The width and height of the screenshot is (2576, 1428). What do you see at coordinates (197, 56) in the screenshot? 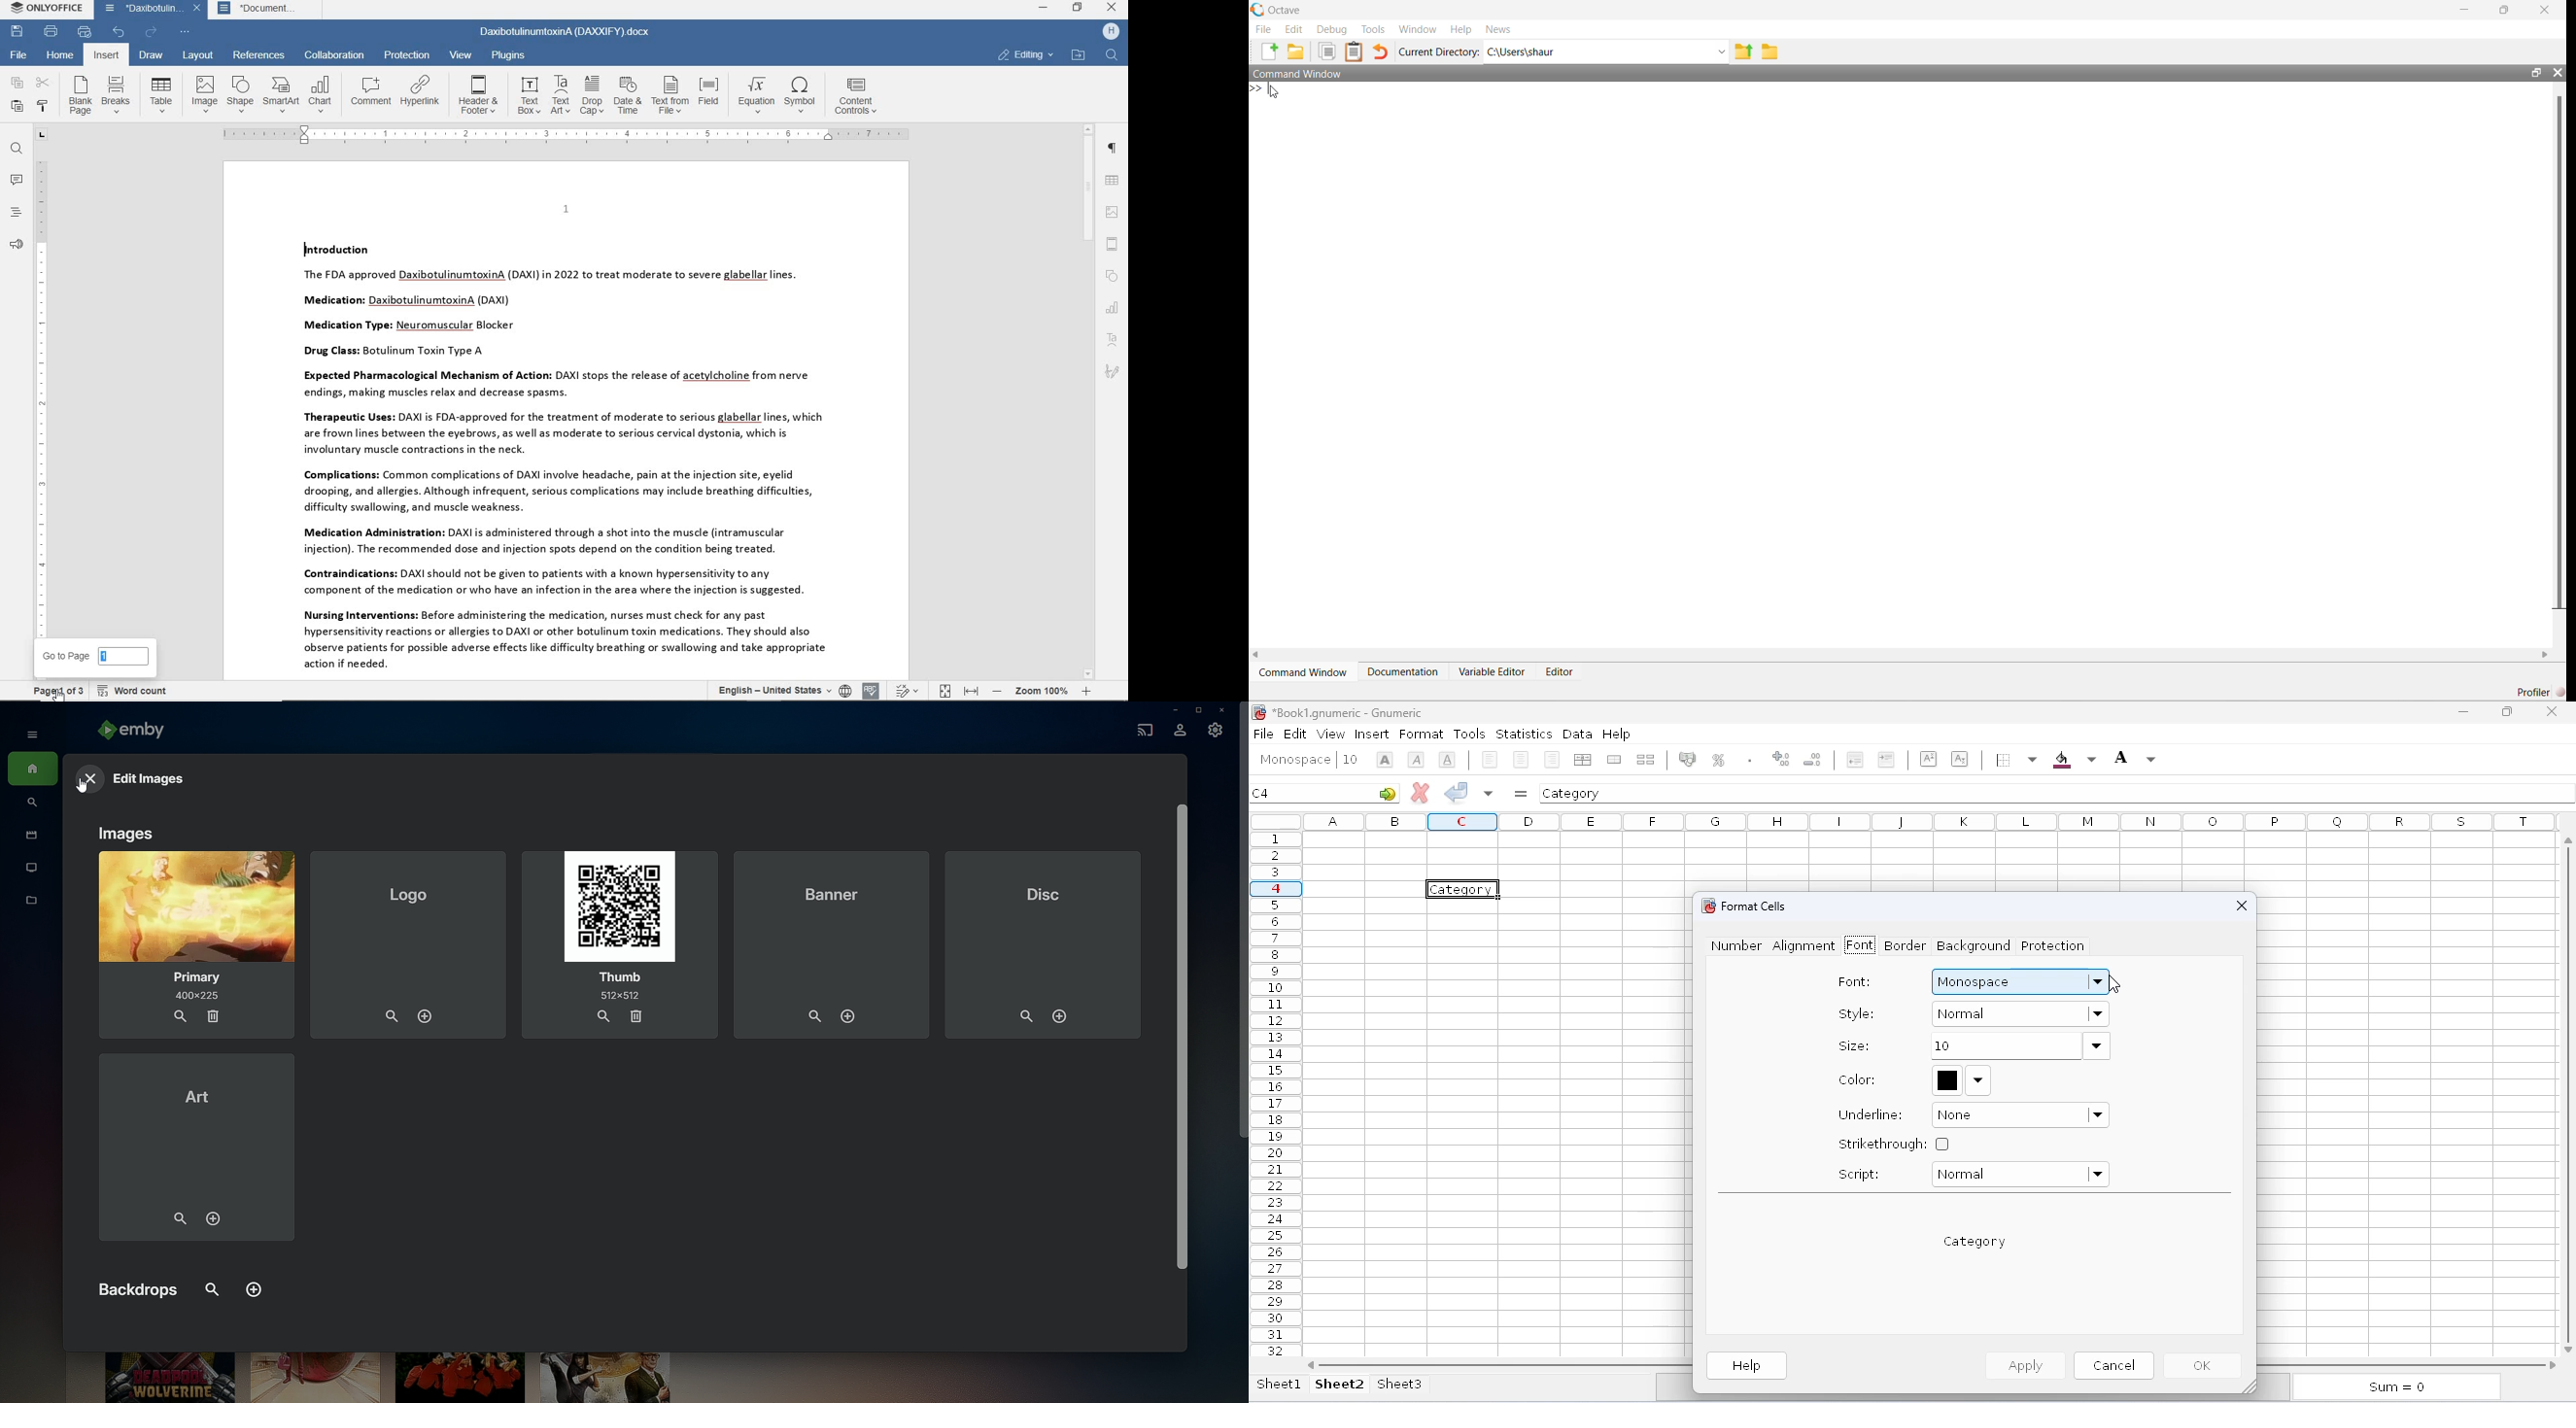
I see `layout` at bounding box center [197, 56].